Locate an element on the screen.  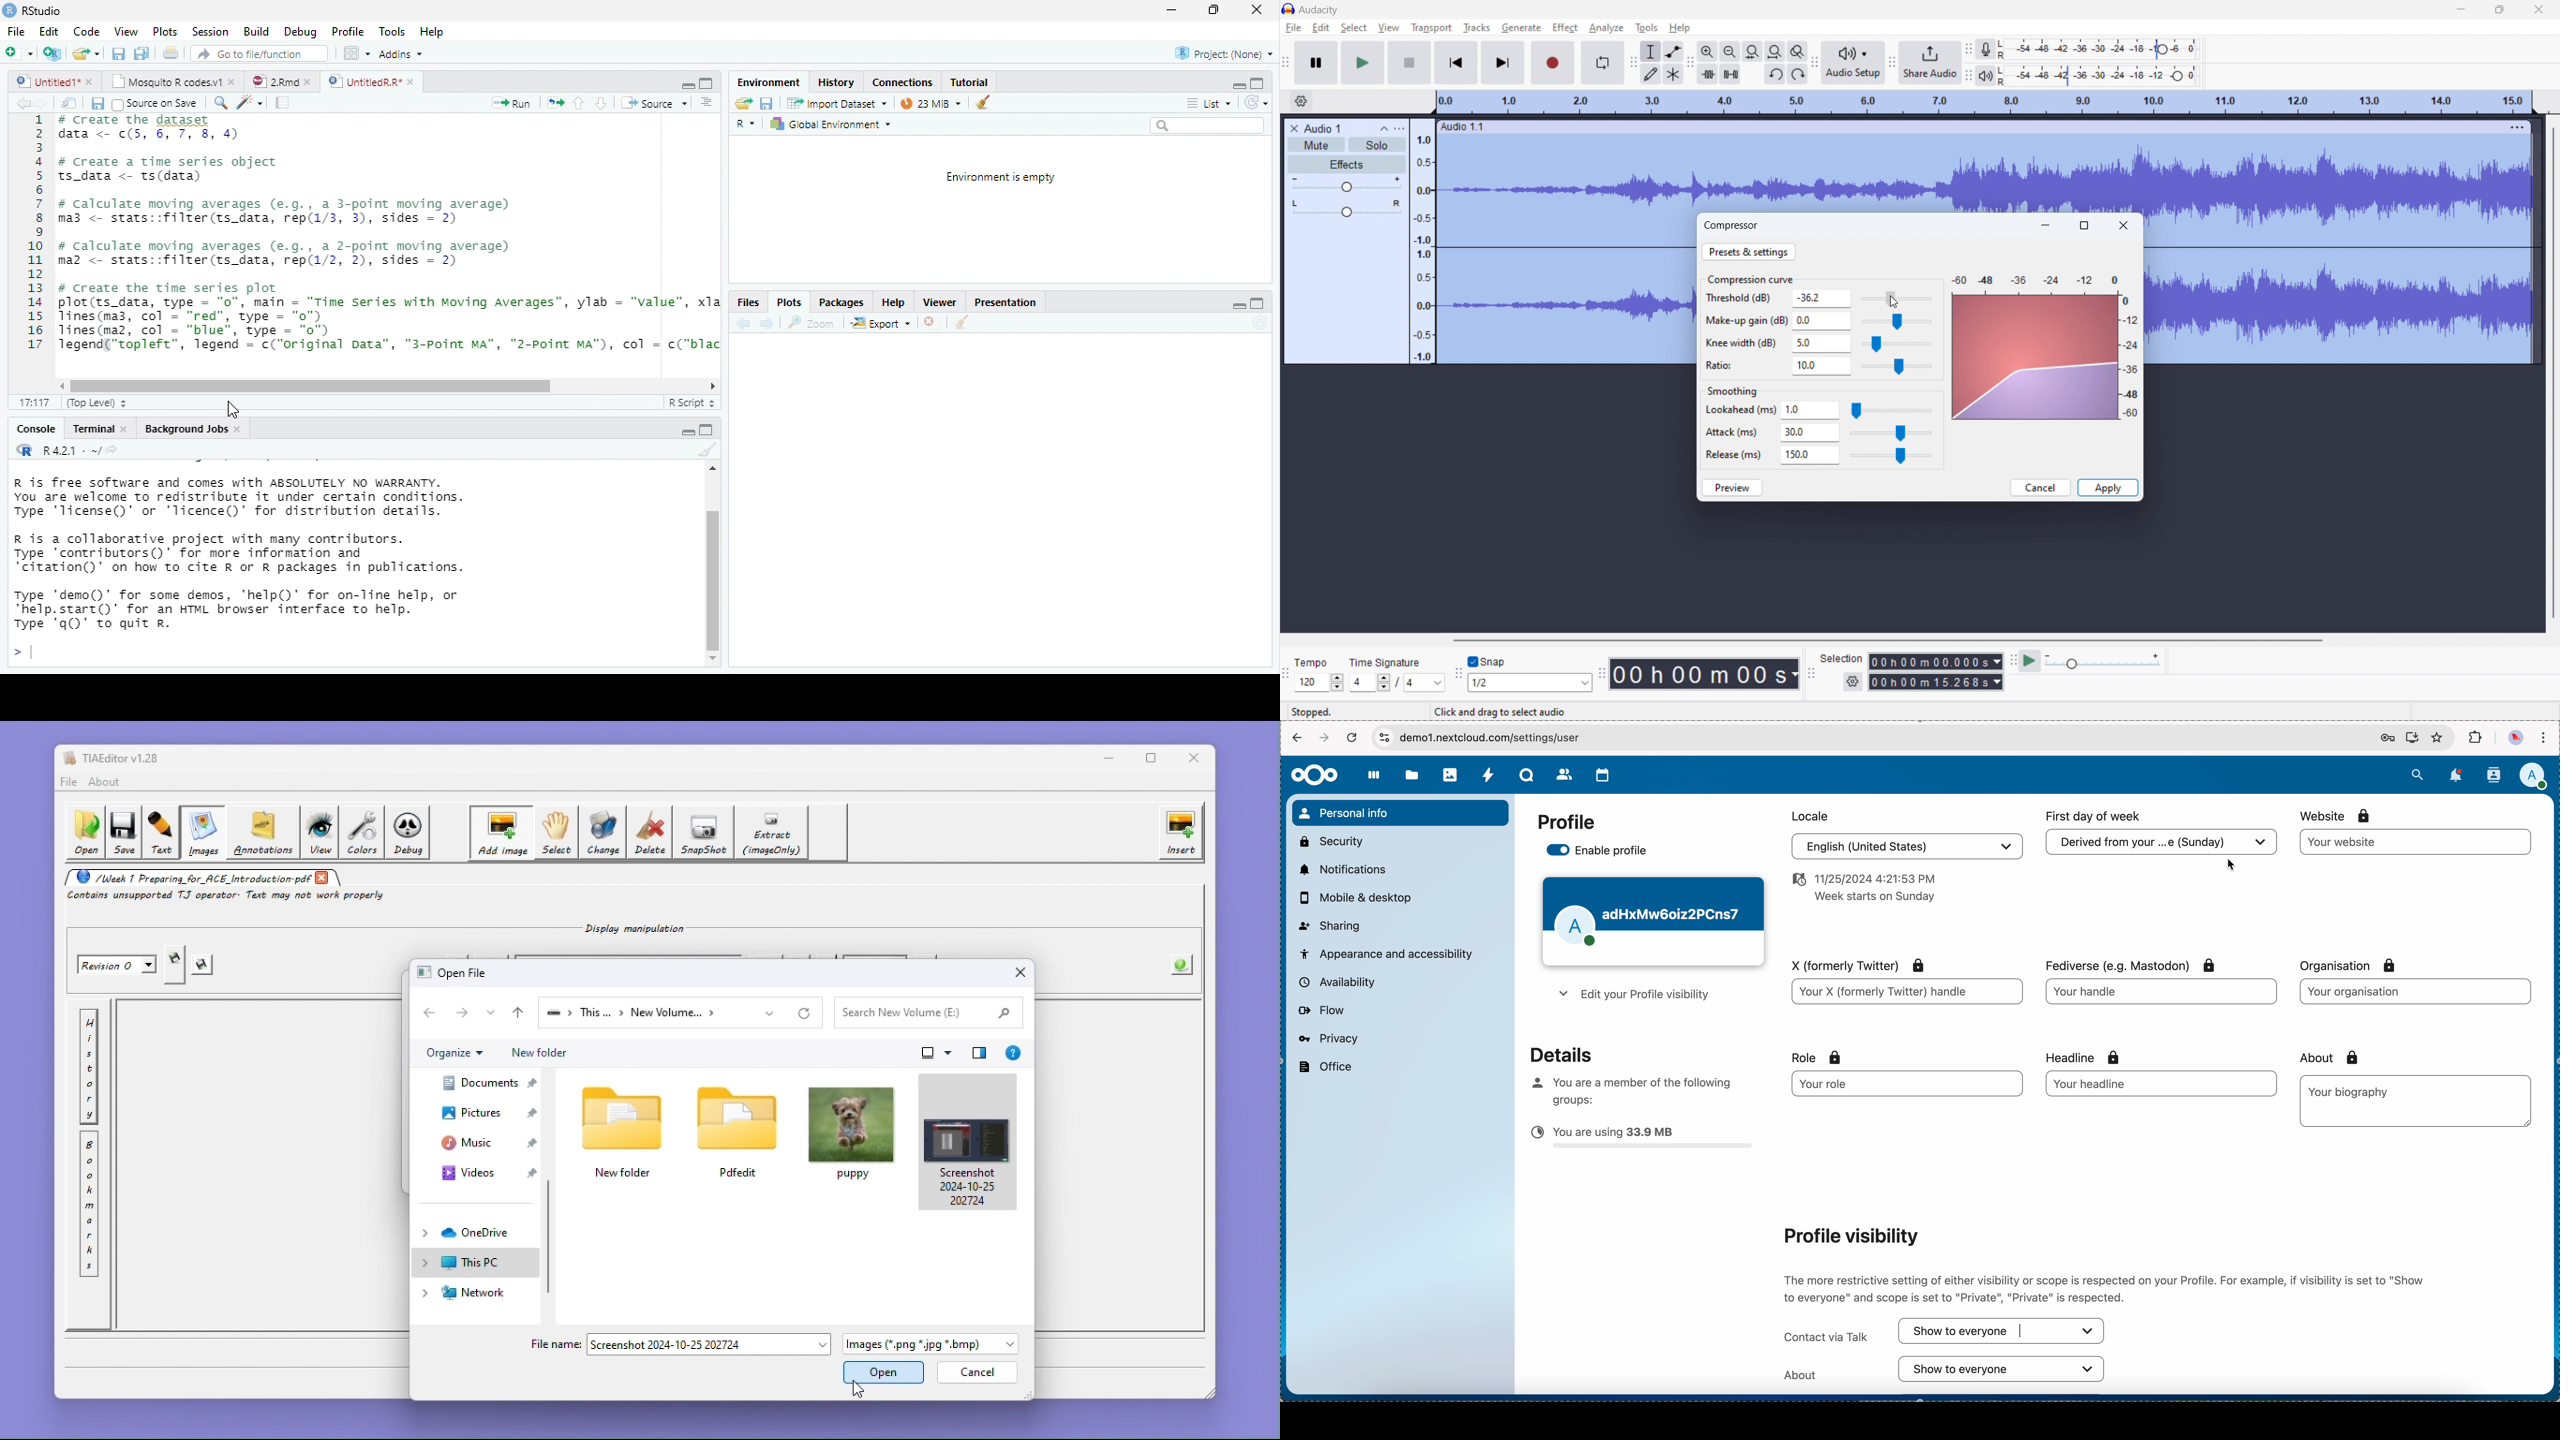
(Top Level) is located at coordinates (92, 404).